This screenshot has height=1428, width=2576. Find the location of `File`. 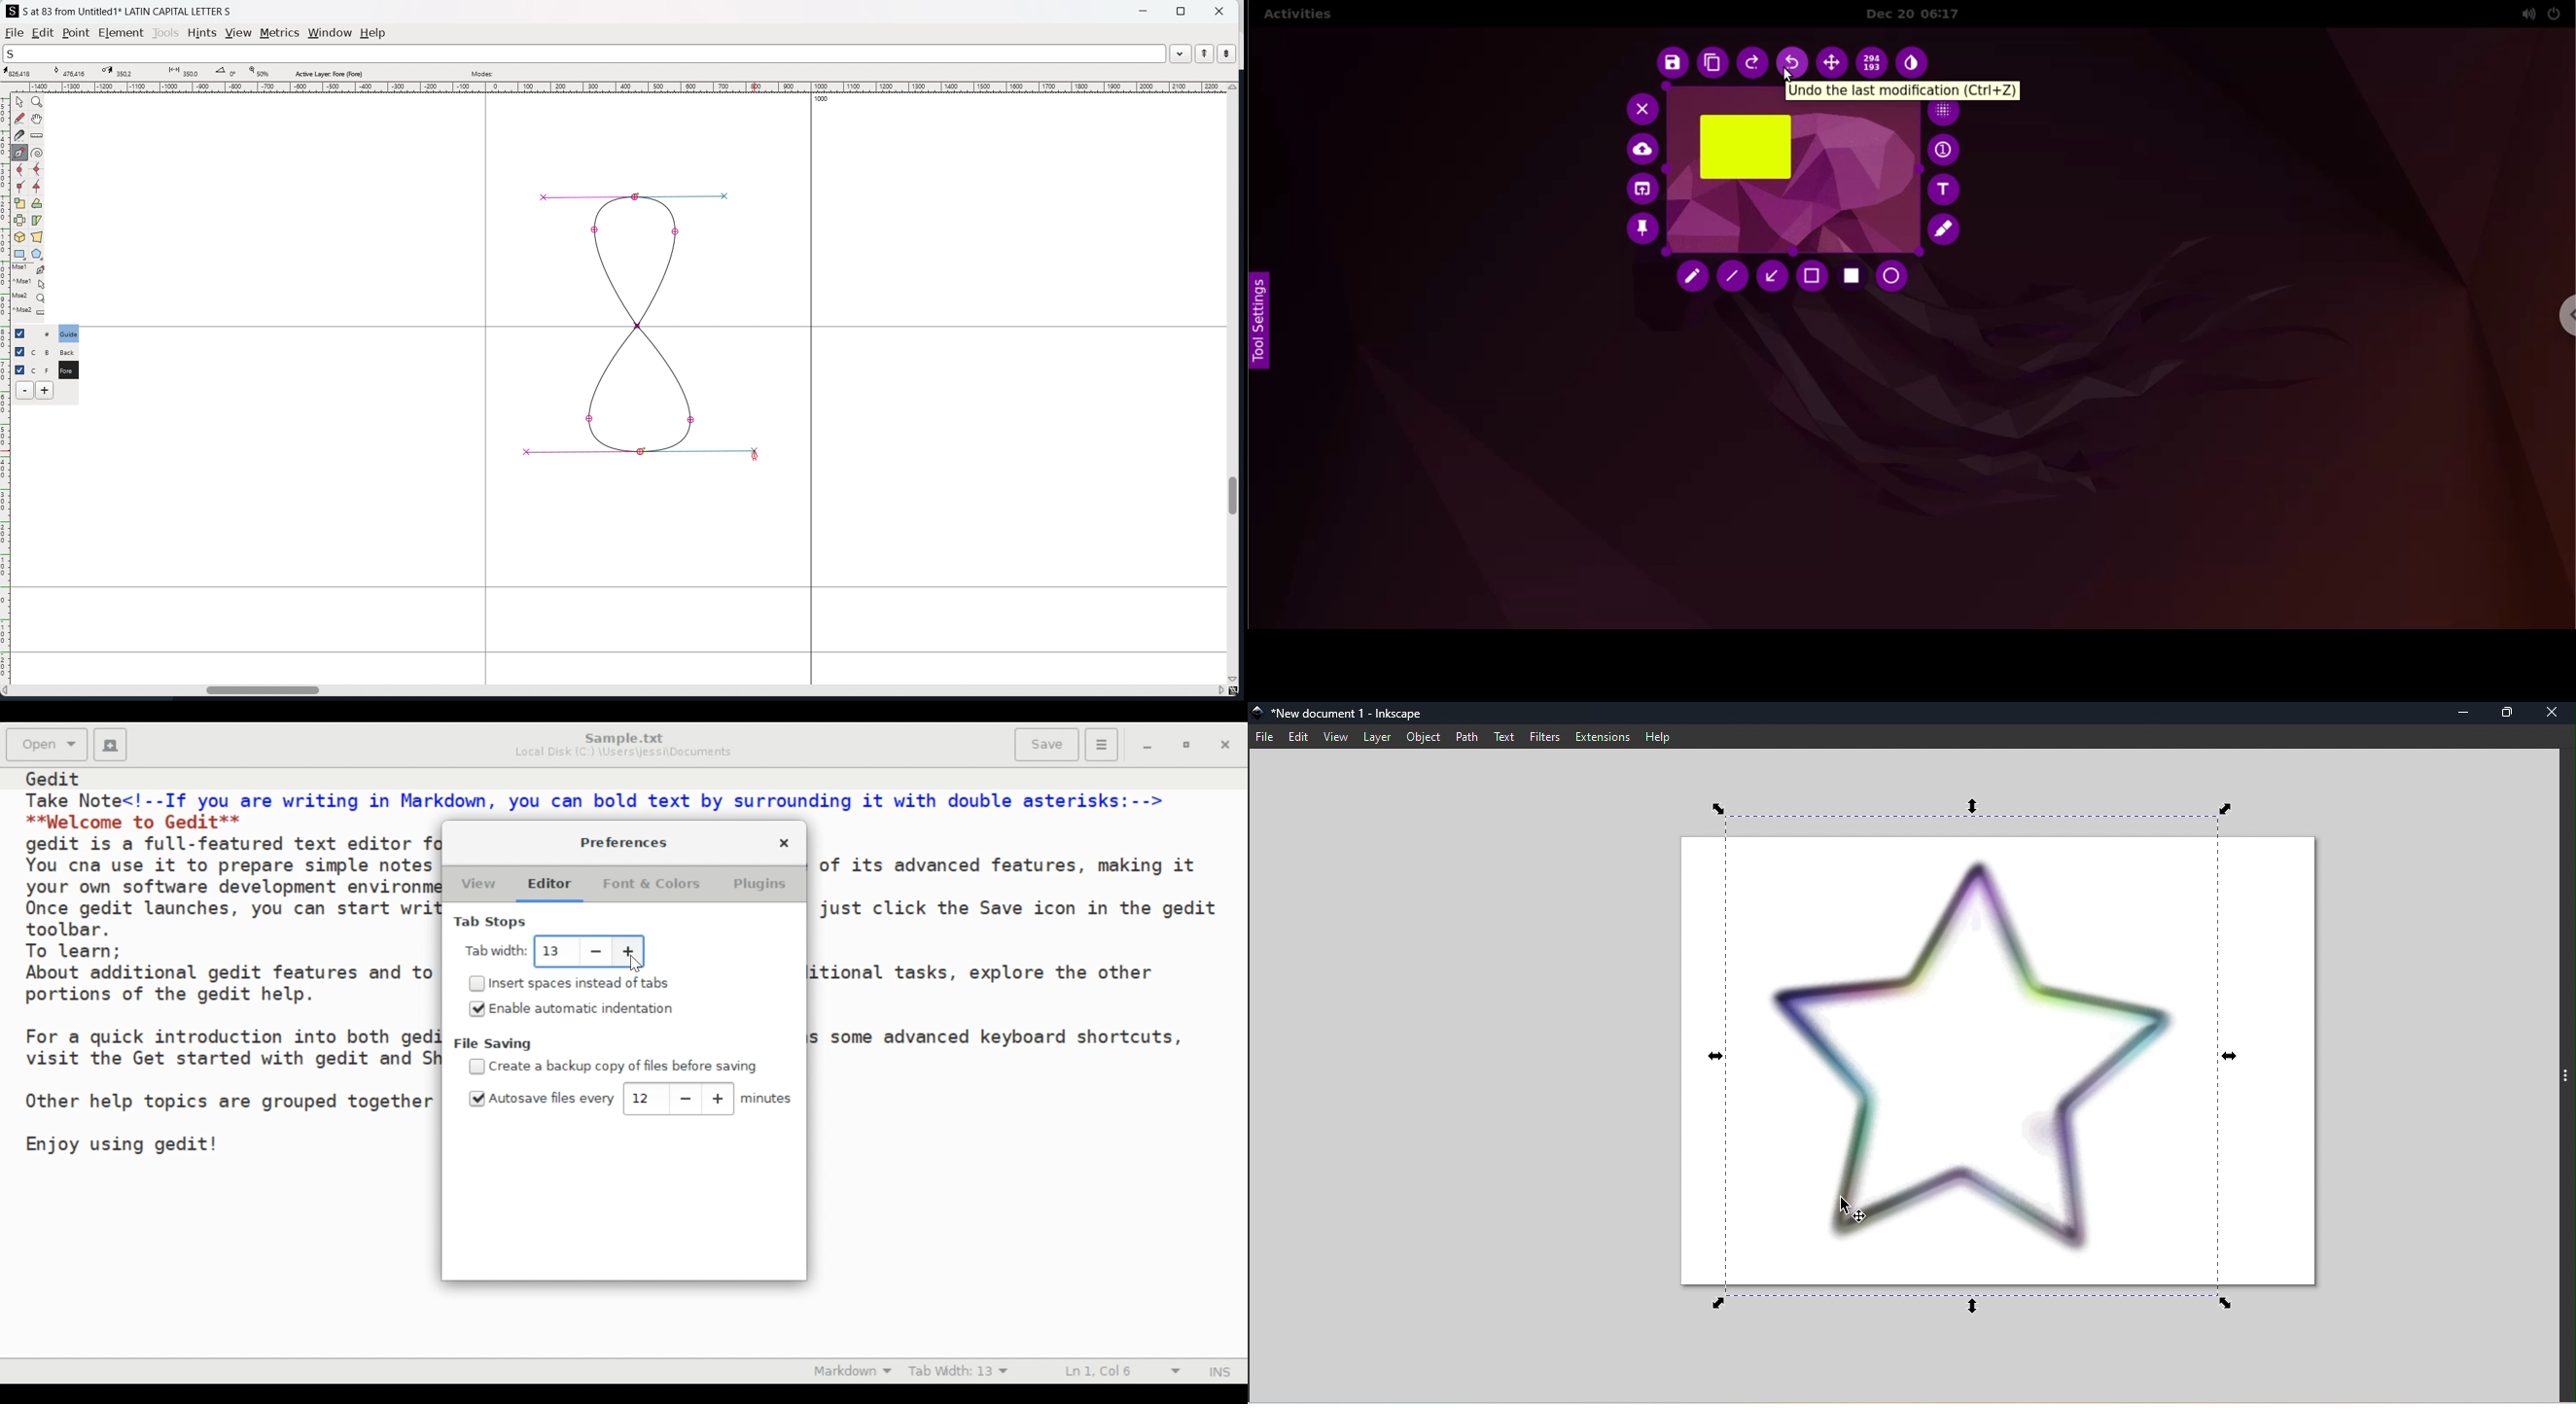

File is located at coordinates (1264, 738).